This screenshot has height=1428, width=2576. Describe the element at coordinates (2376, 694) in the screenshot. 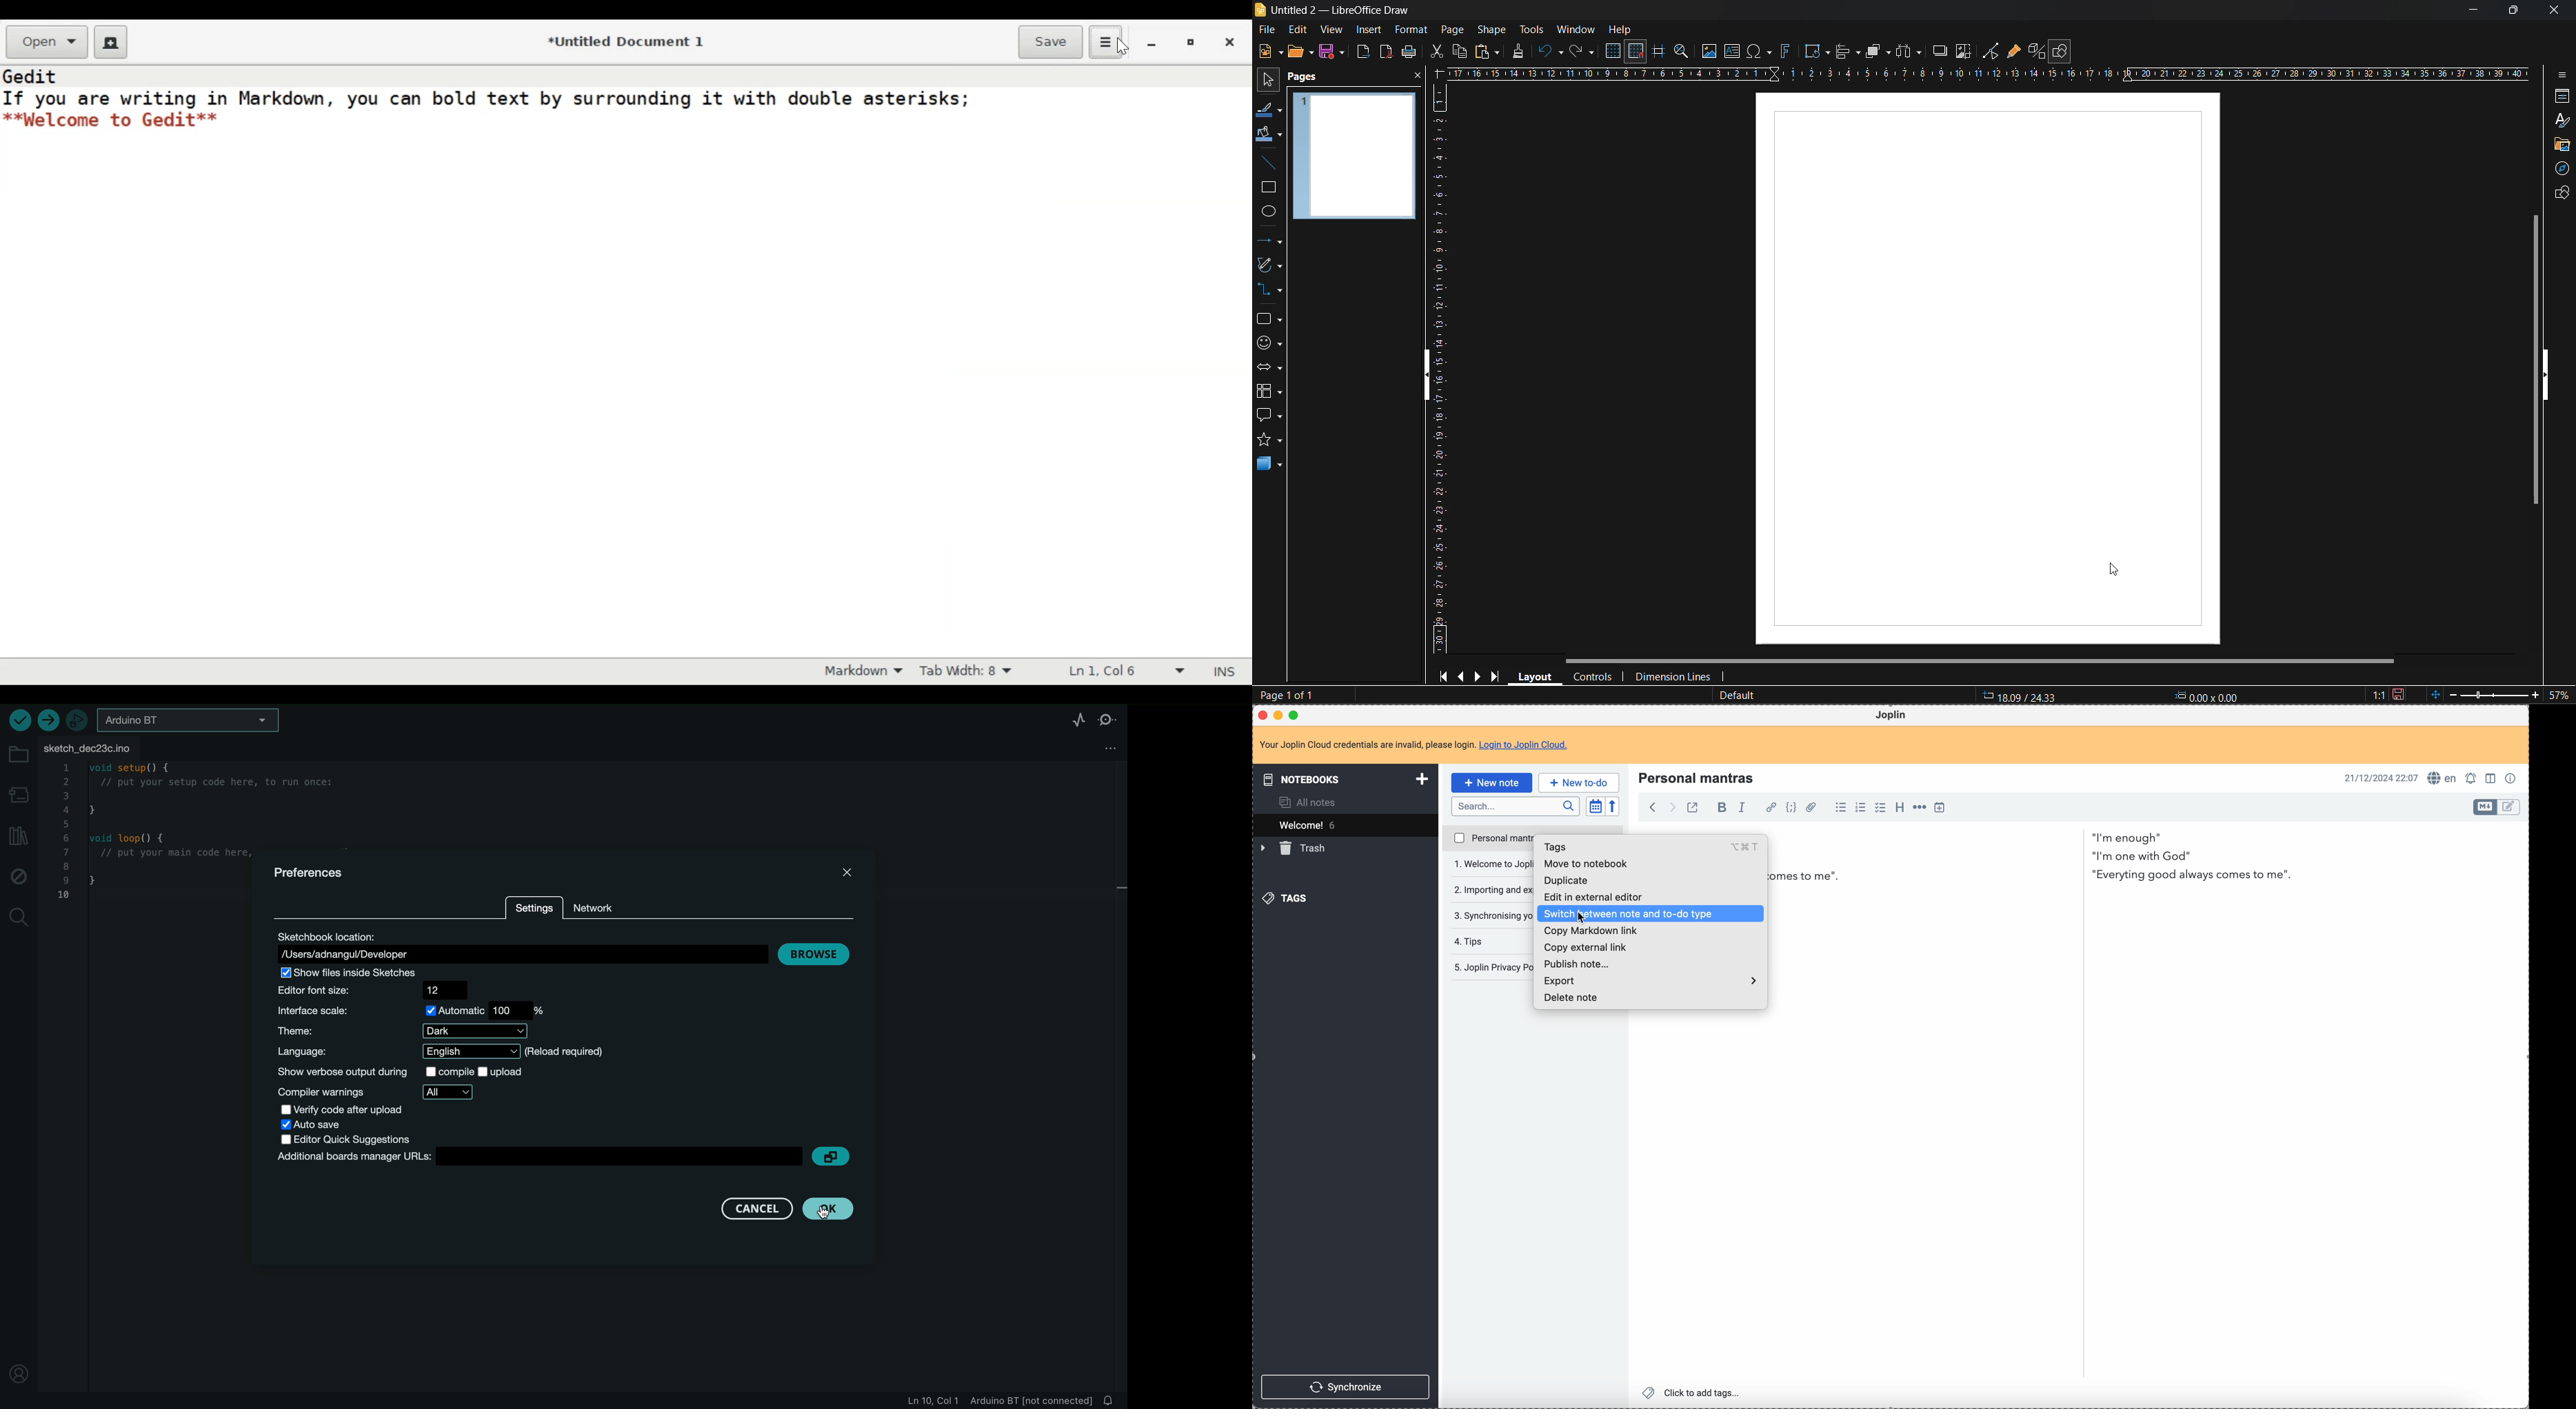

I see `scaling factor` at that location.